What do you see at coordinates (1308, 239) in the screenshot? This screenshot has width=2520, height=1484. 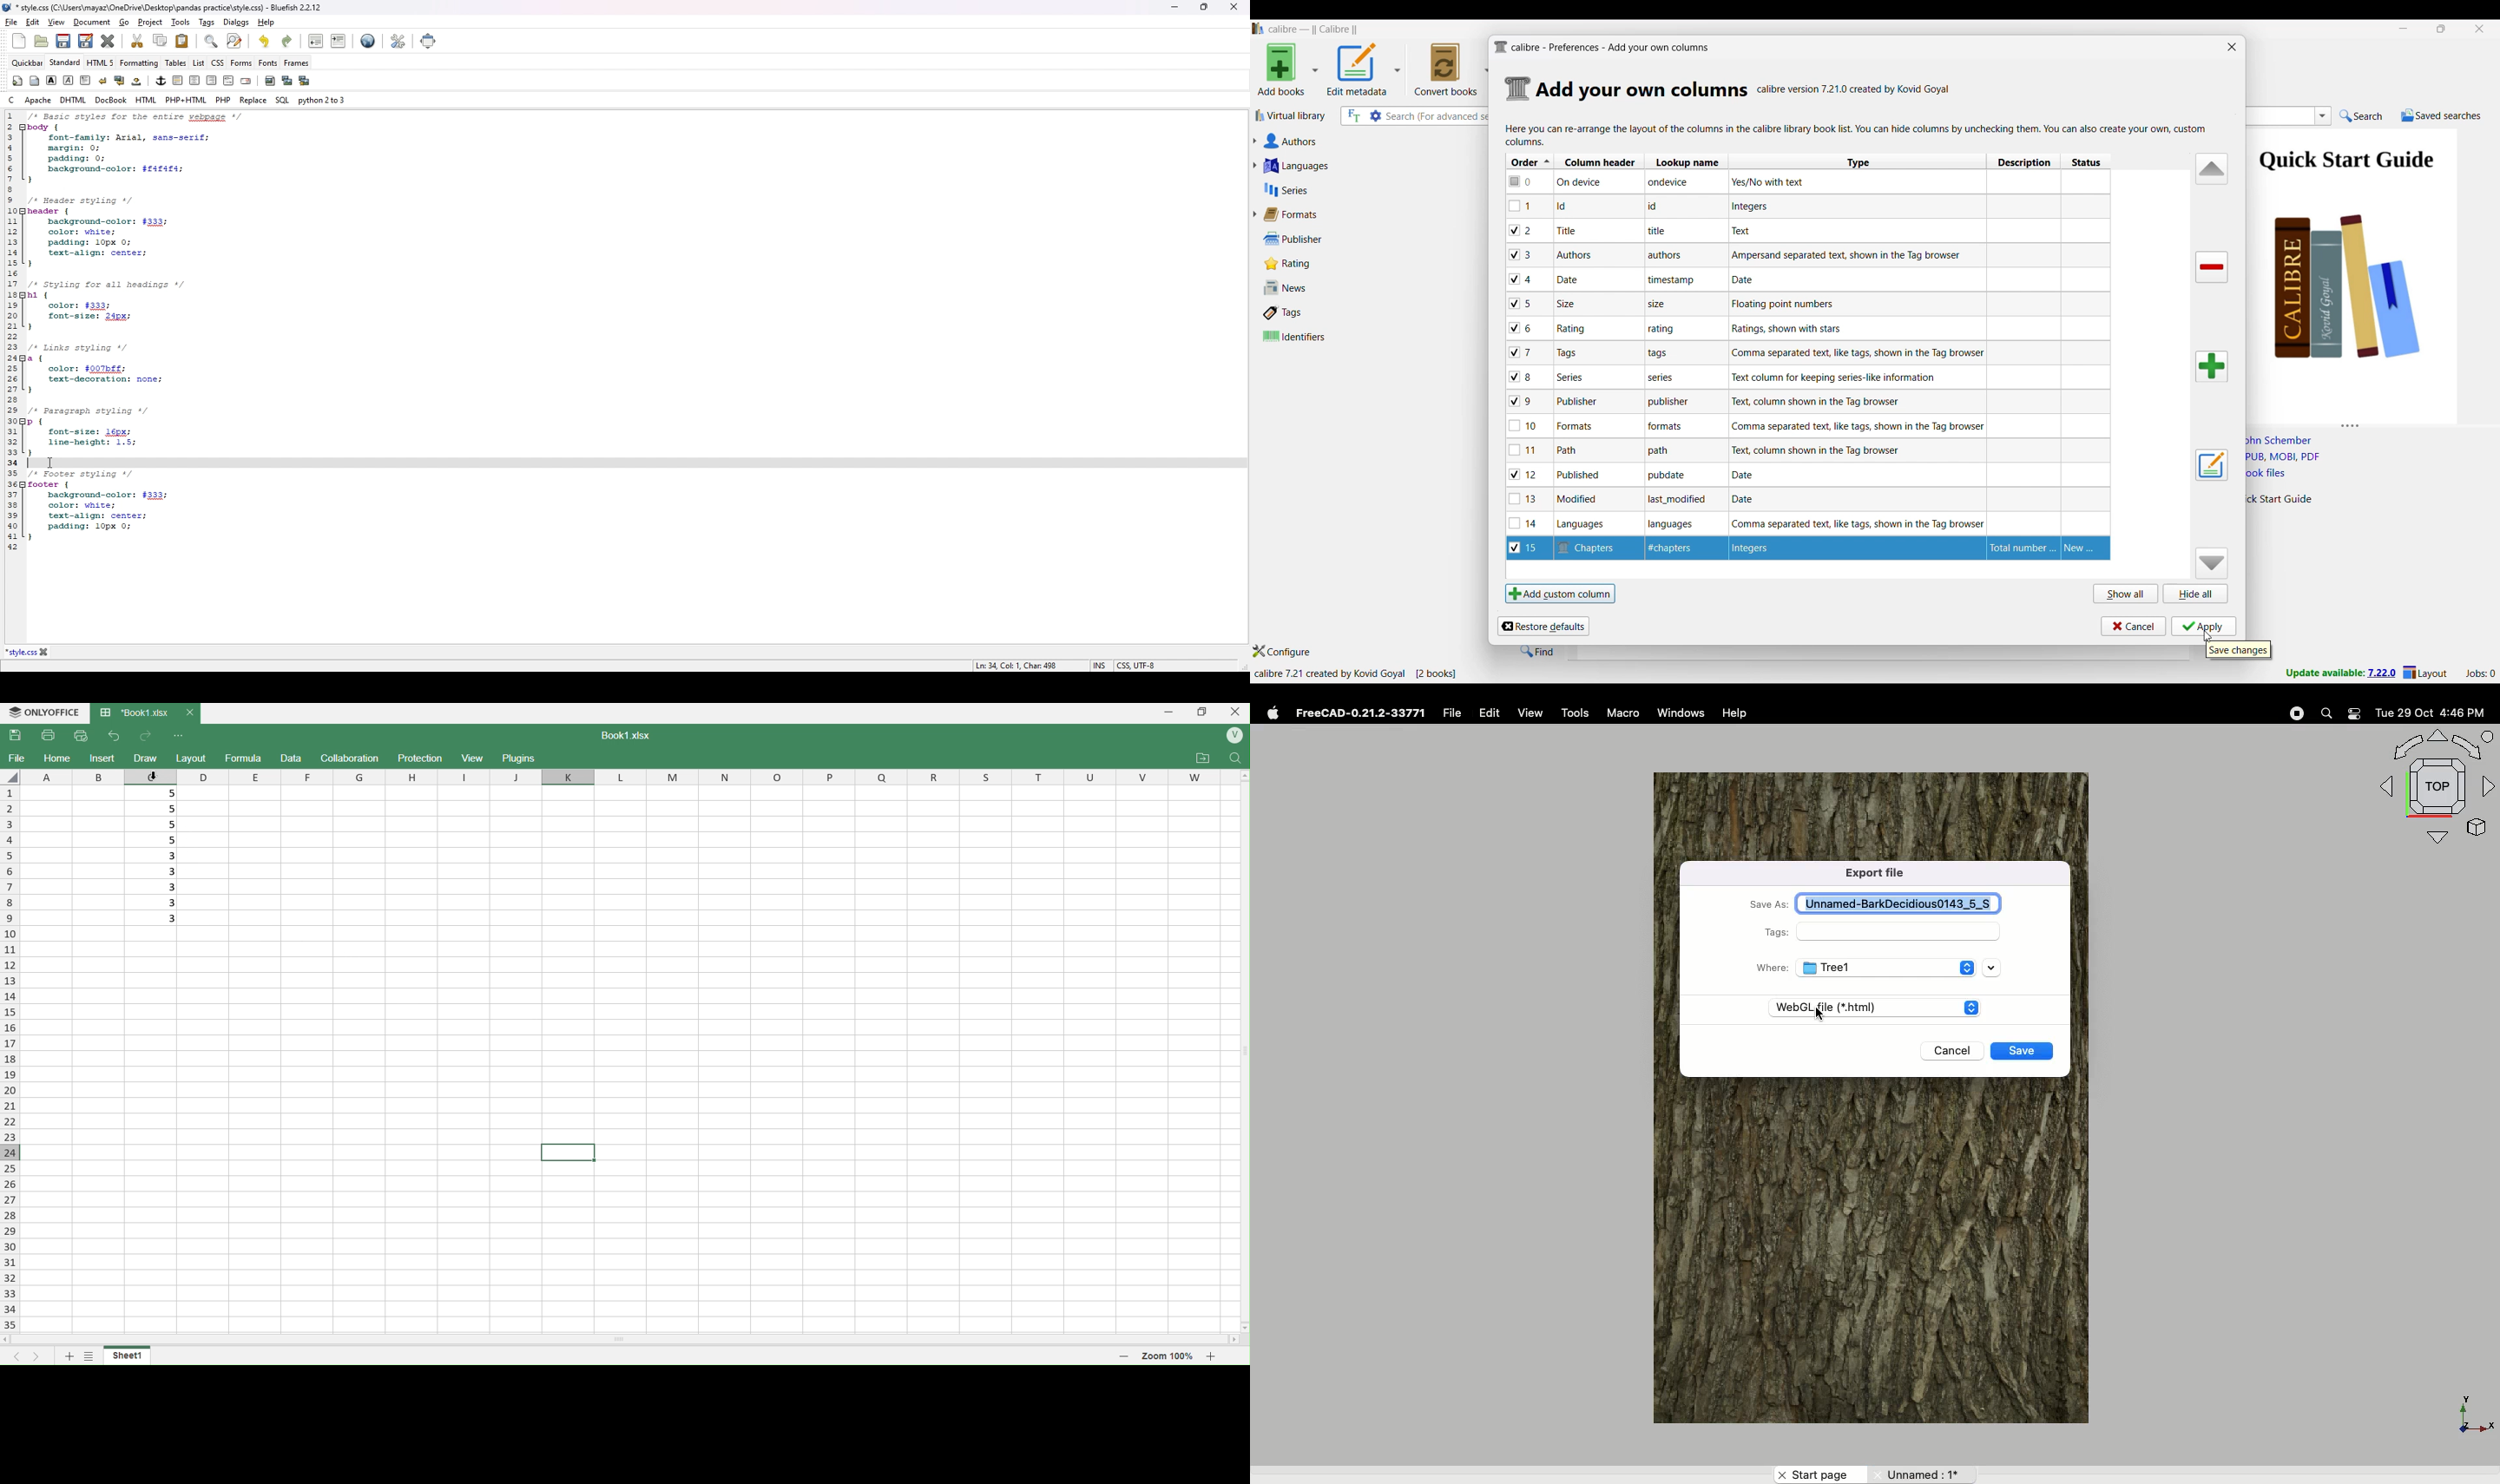 I see `Publisher` at bounding box center [1308, 239].